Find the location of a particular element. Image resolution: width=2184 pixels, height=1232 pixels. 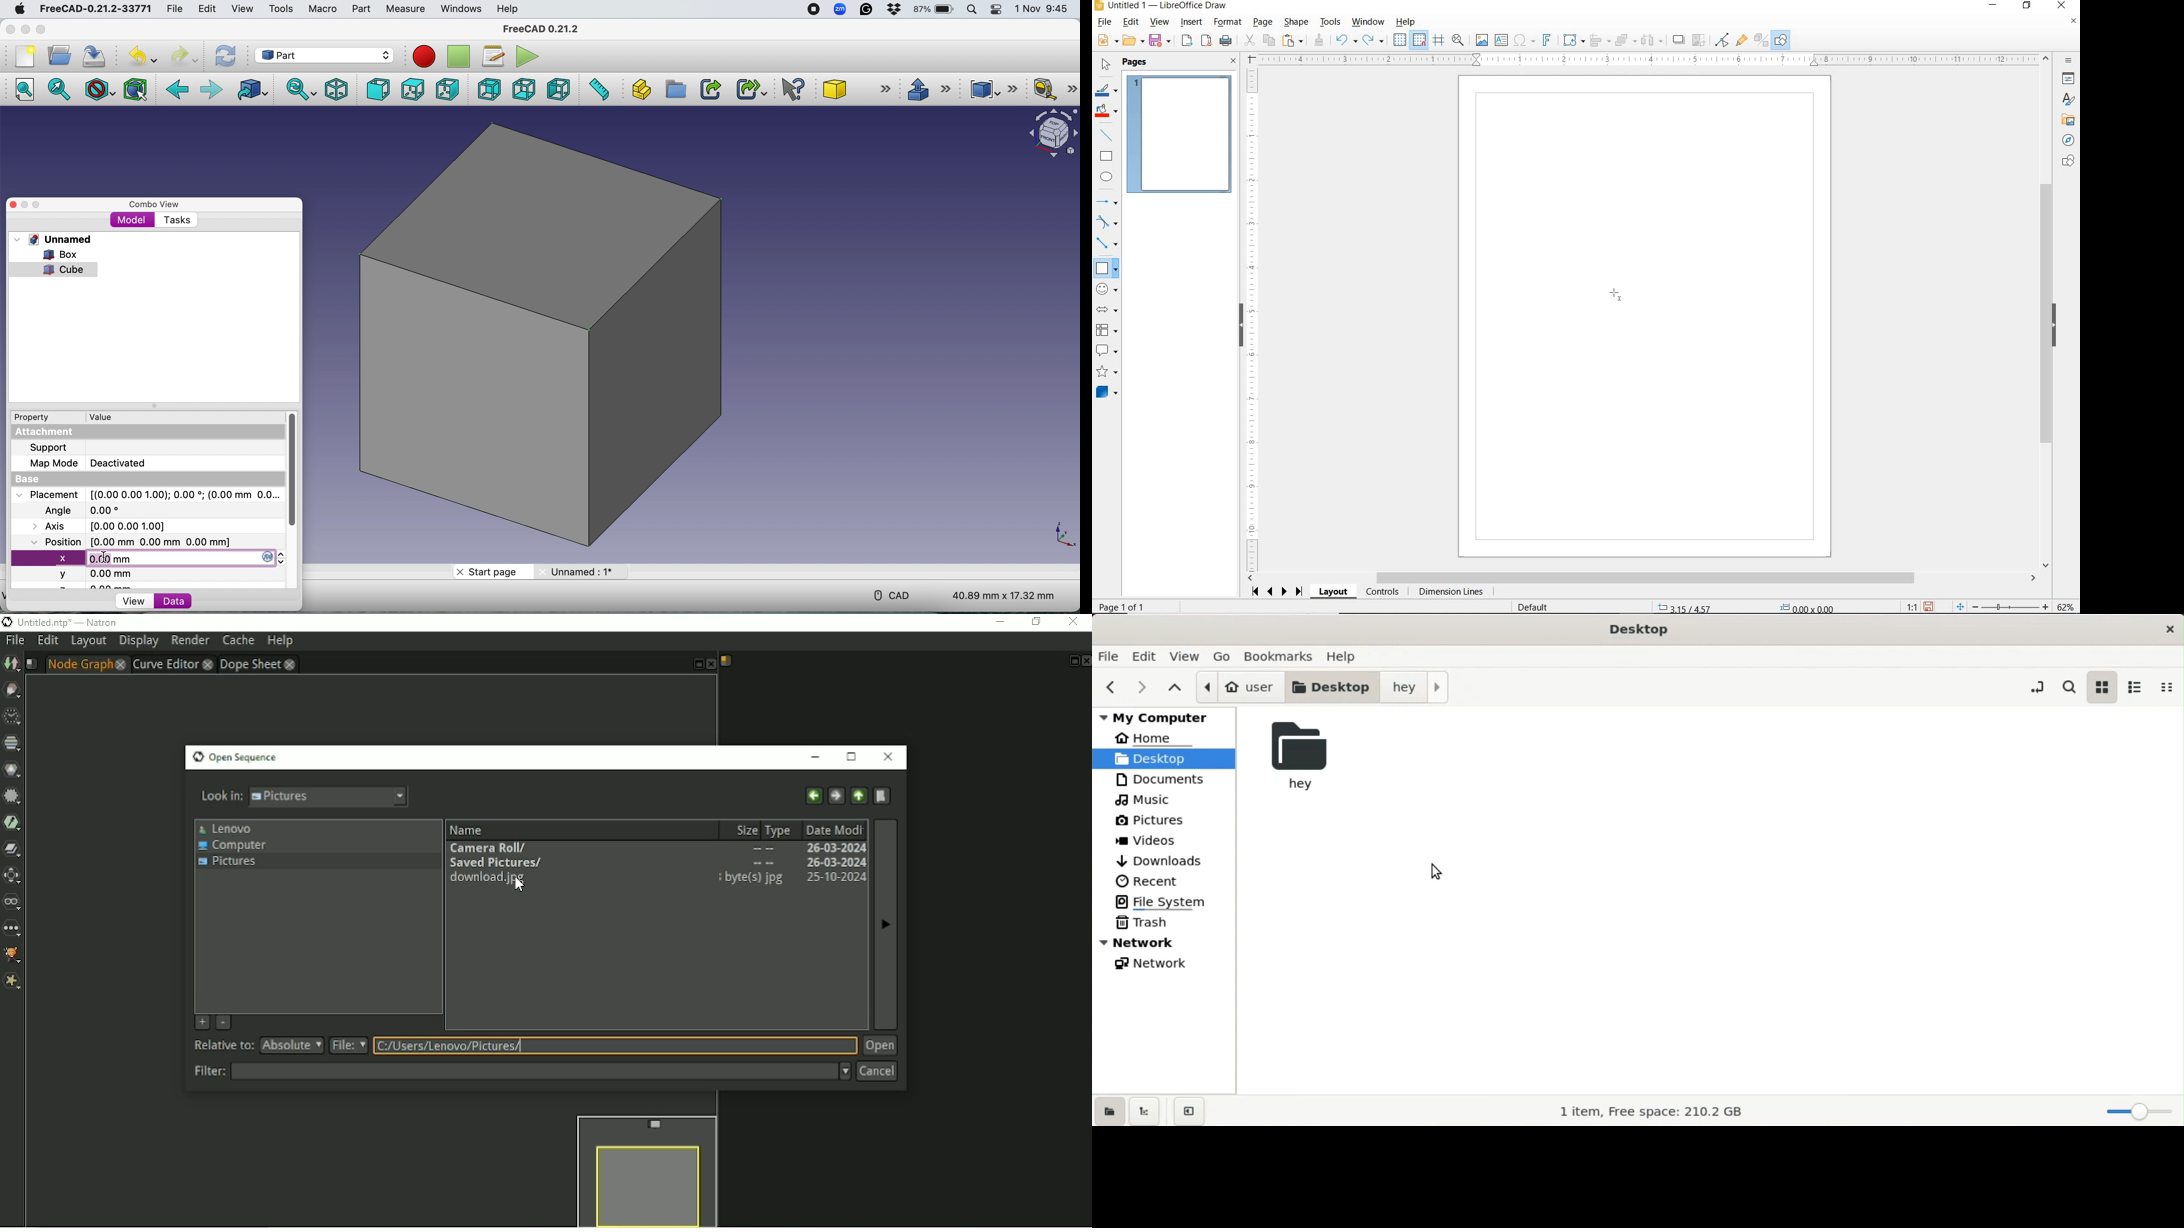

FreeCAD 0.21.2 is located at coordinates (542, 30).